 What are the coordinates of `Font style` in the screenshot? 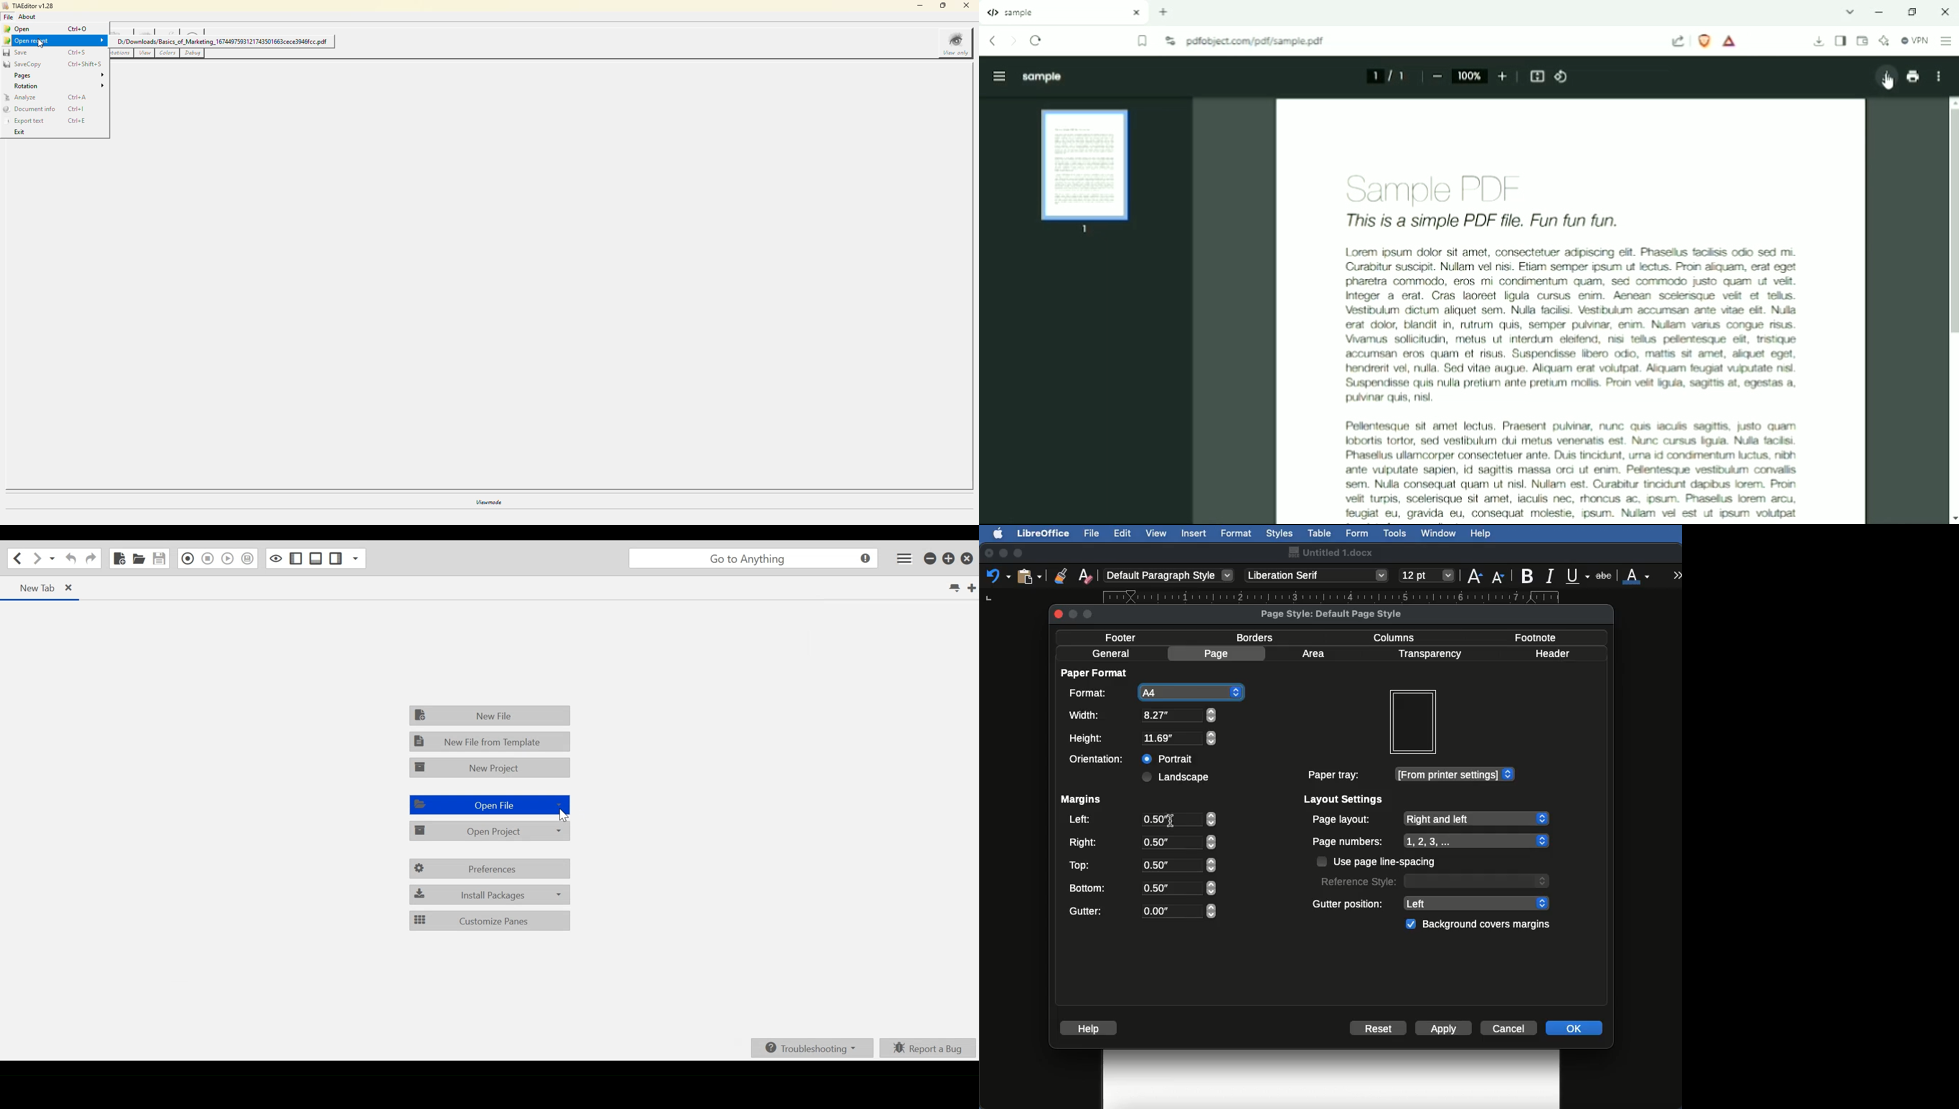 It's located at (1318, 575).